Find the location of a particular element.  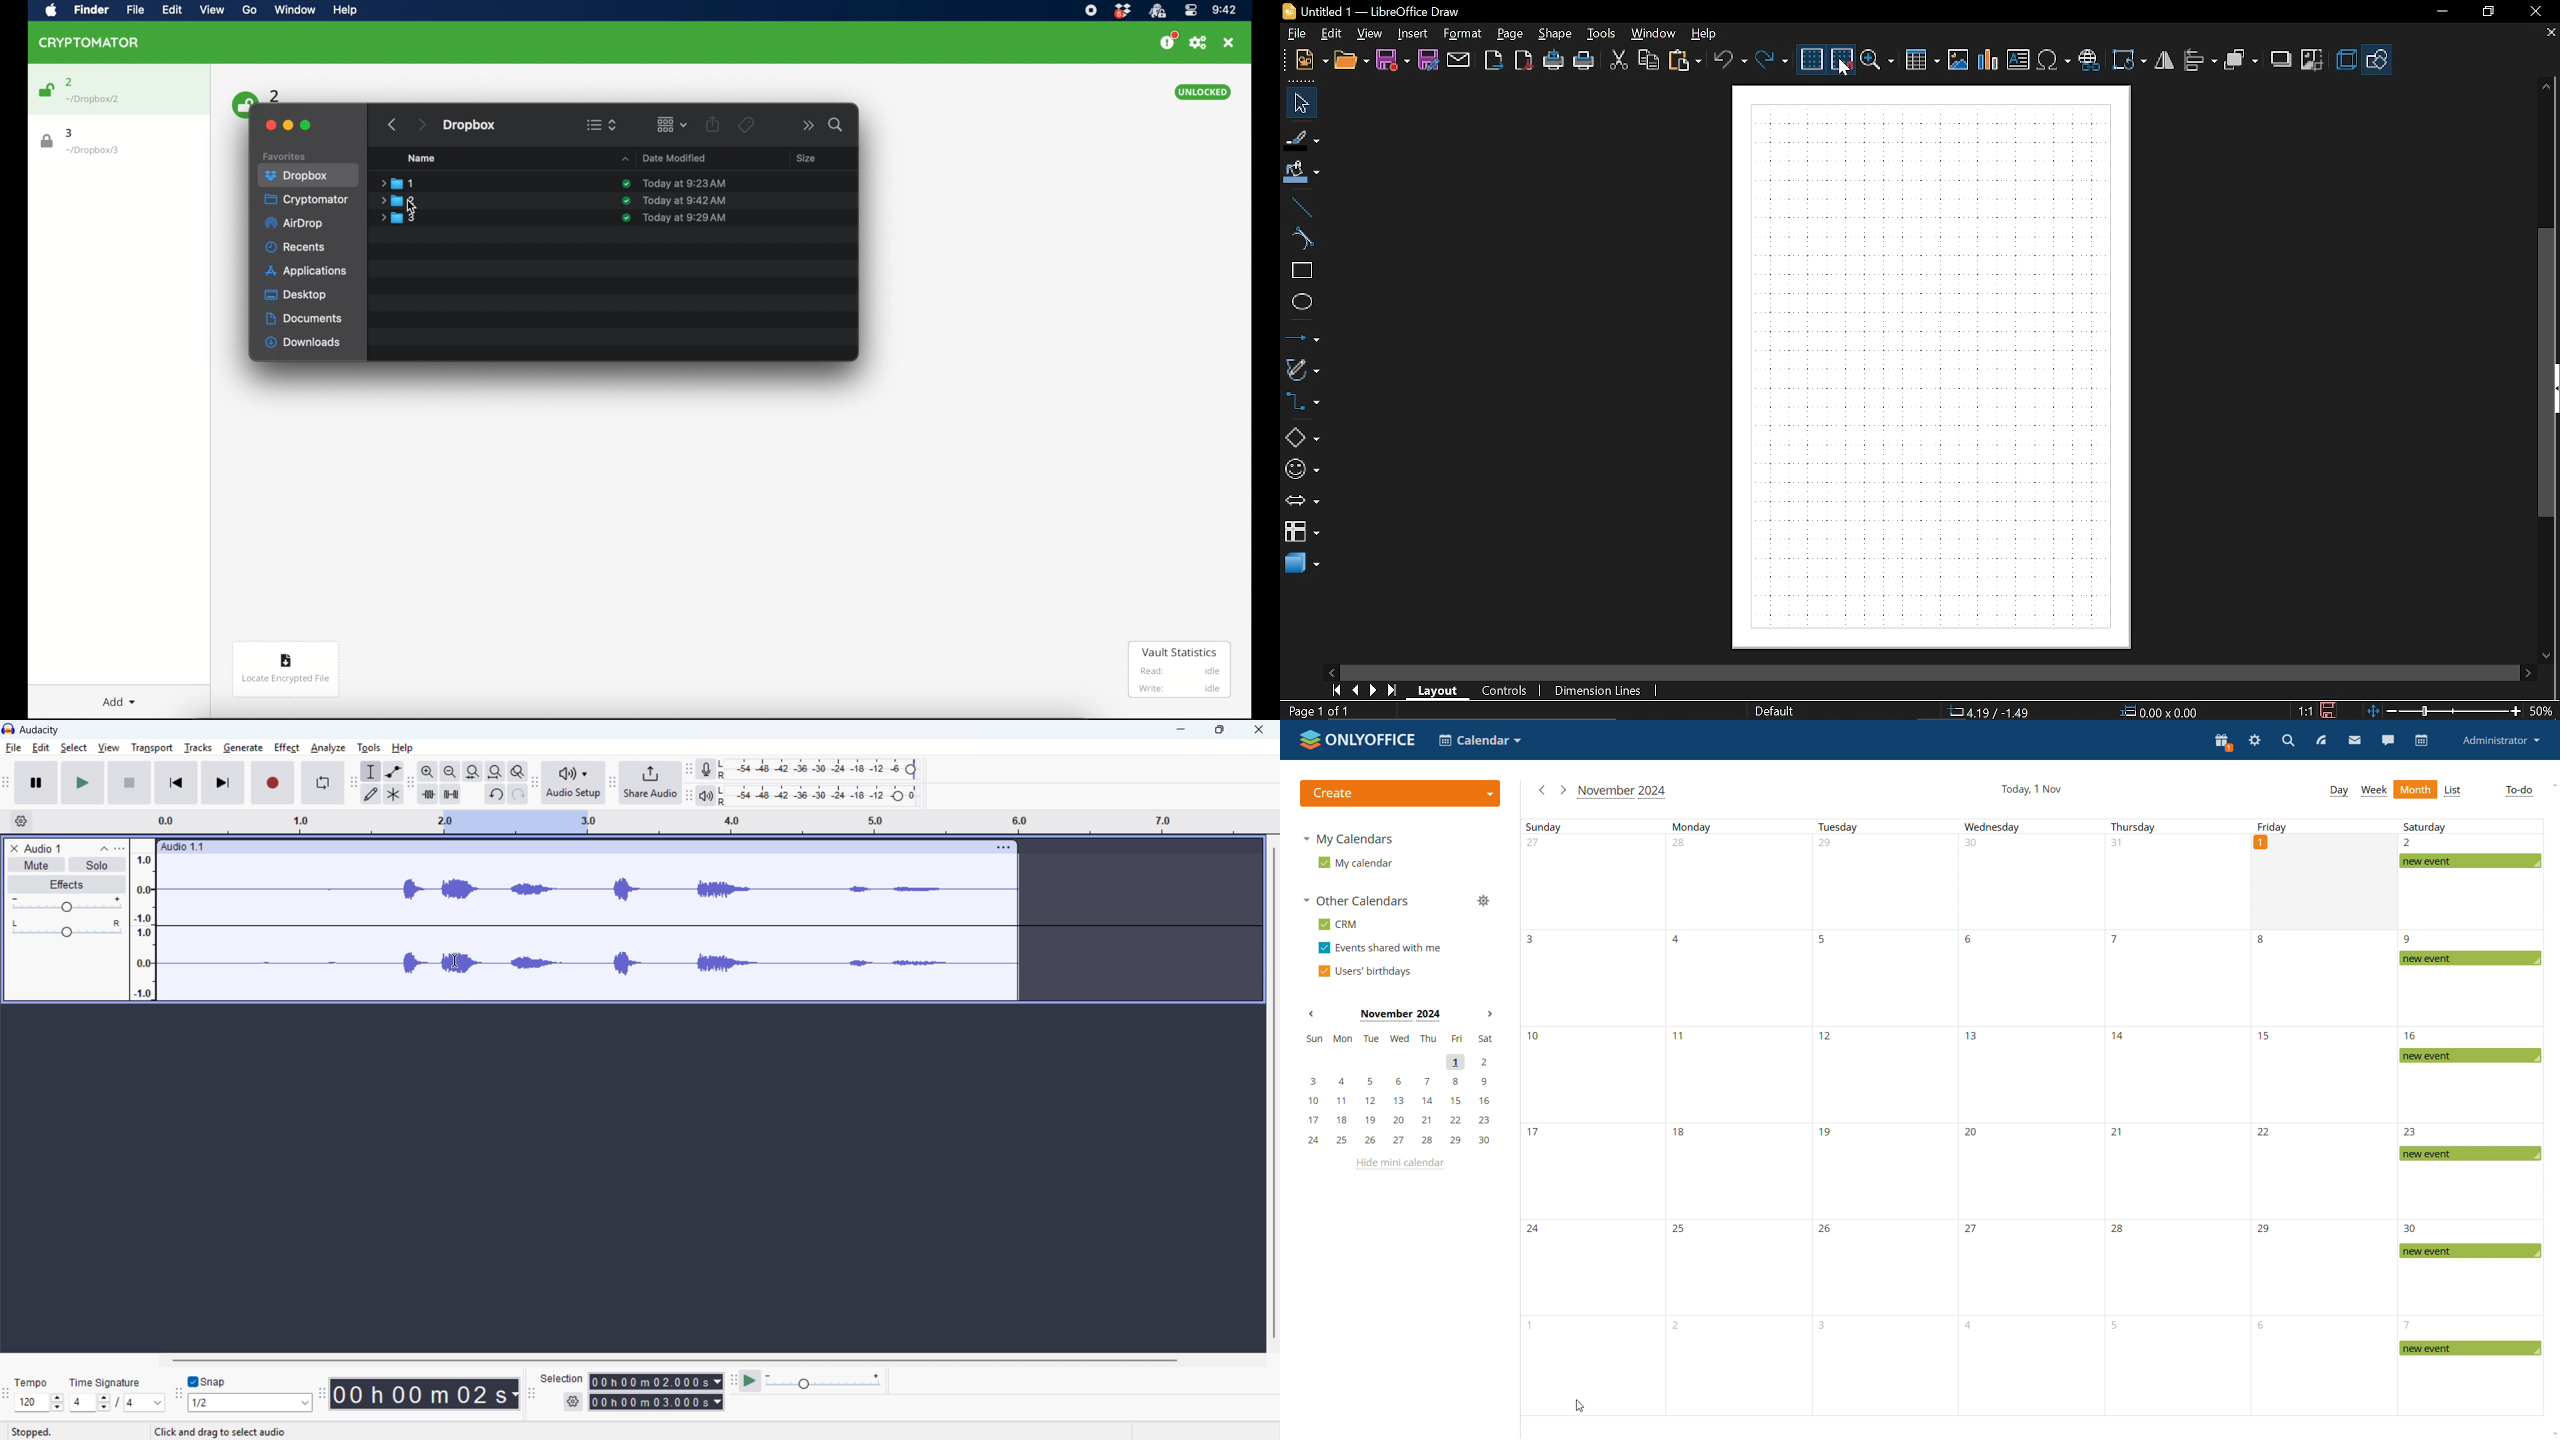

Selection end time is located at coordinates (658, 1402).